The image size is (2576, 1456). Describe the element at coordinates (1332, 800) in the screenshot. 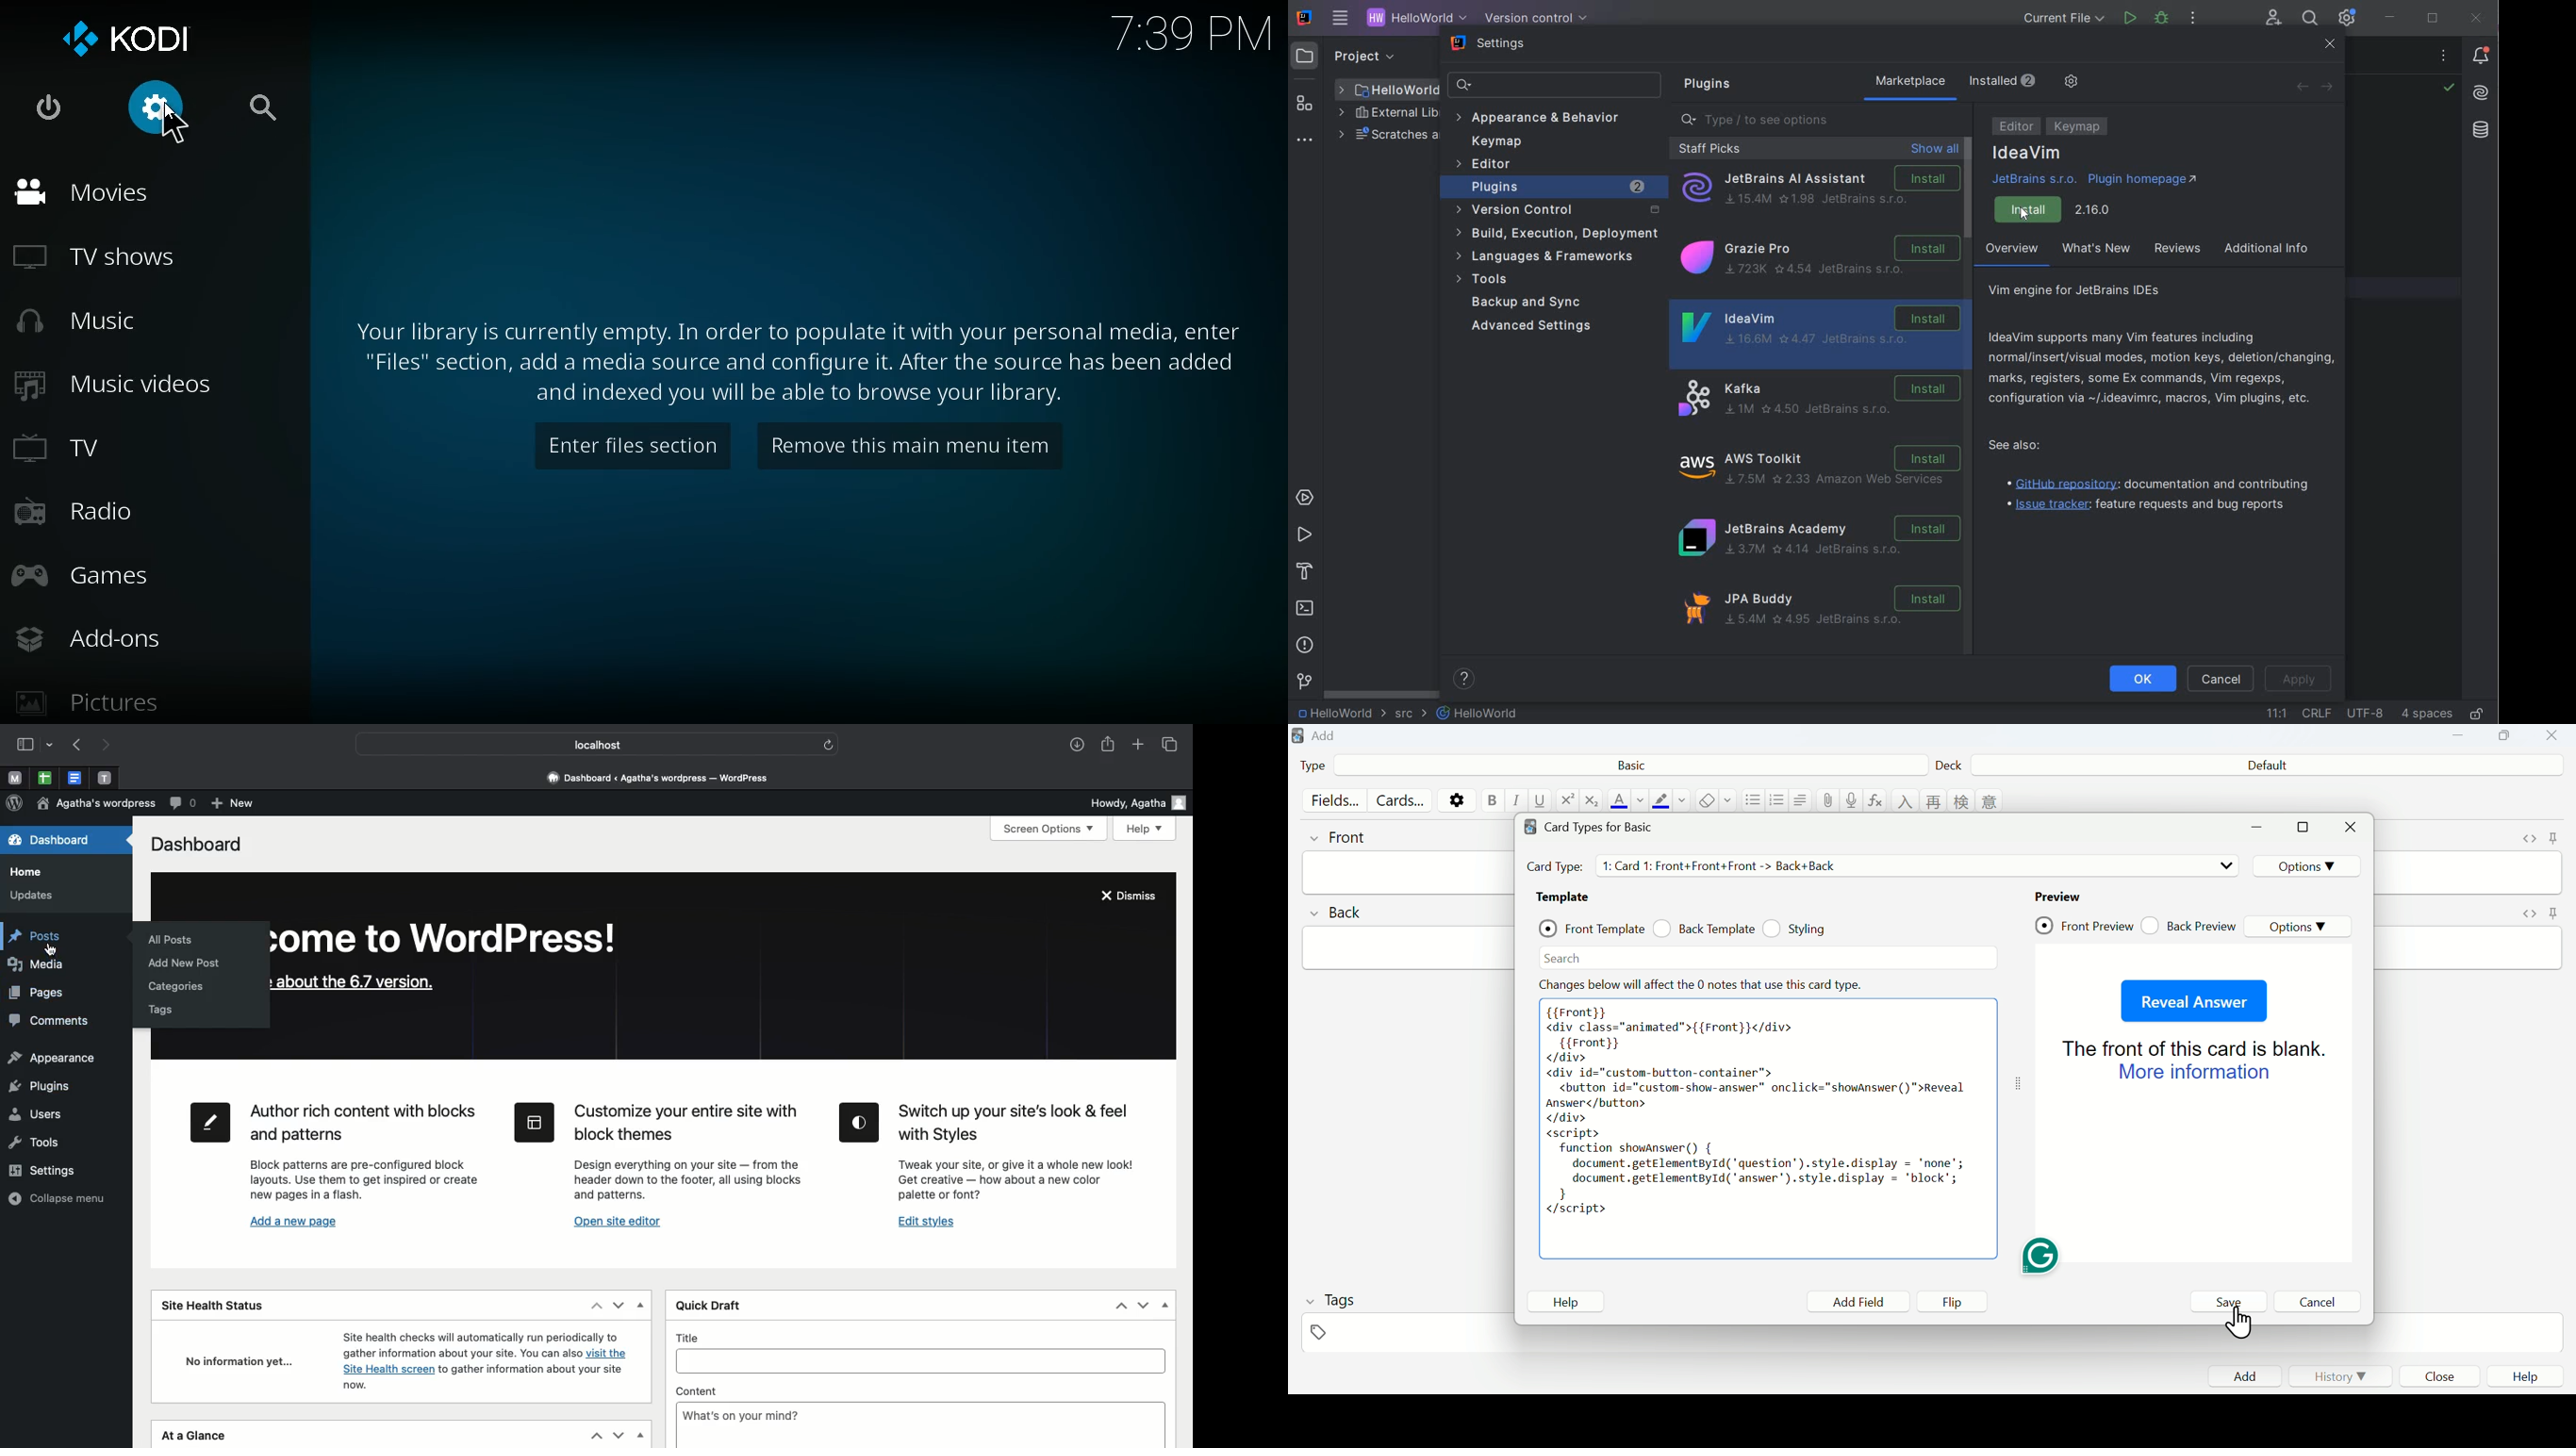

I see `Fields` at that location.